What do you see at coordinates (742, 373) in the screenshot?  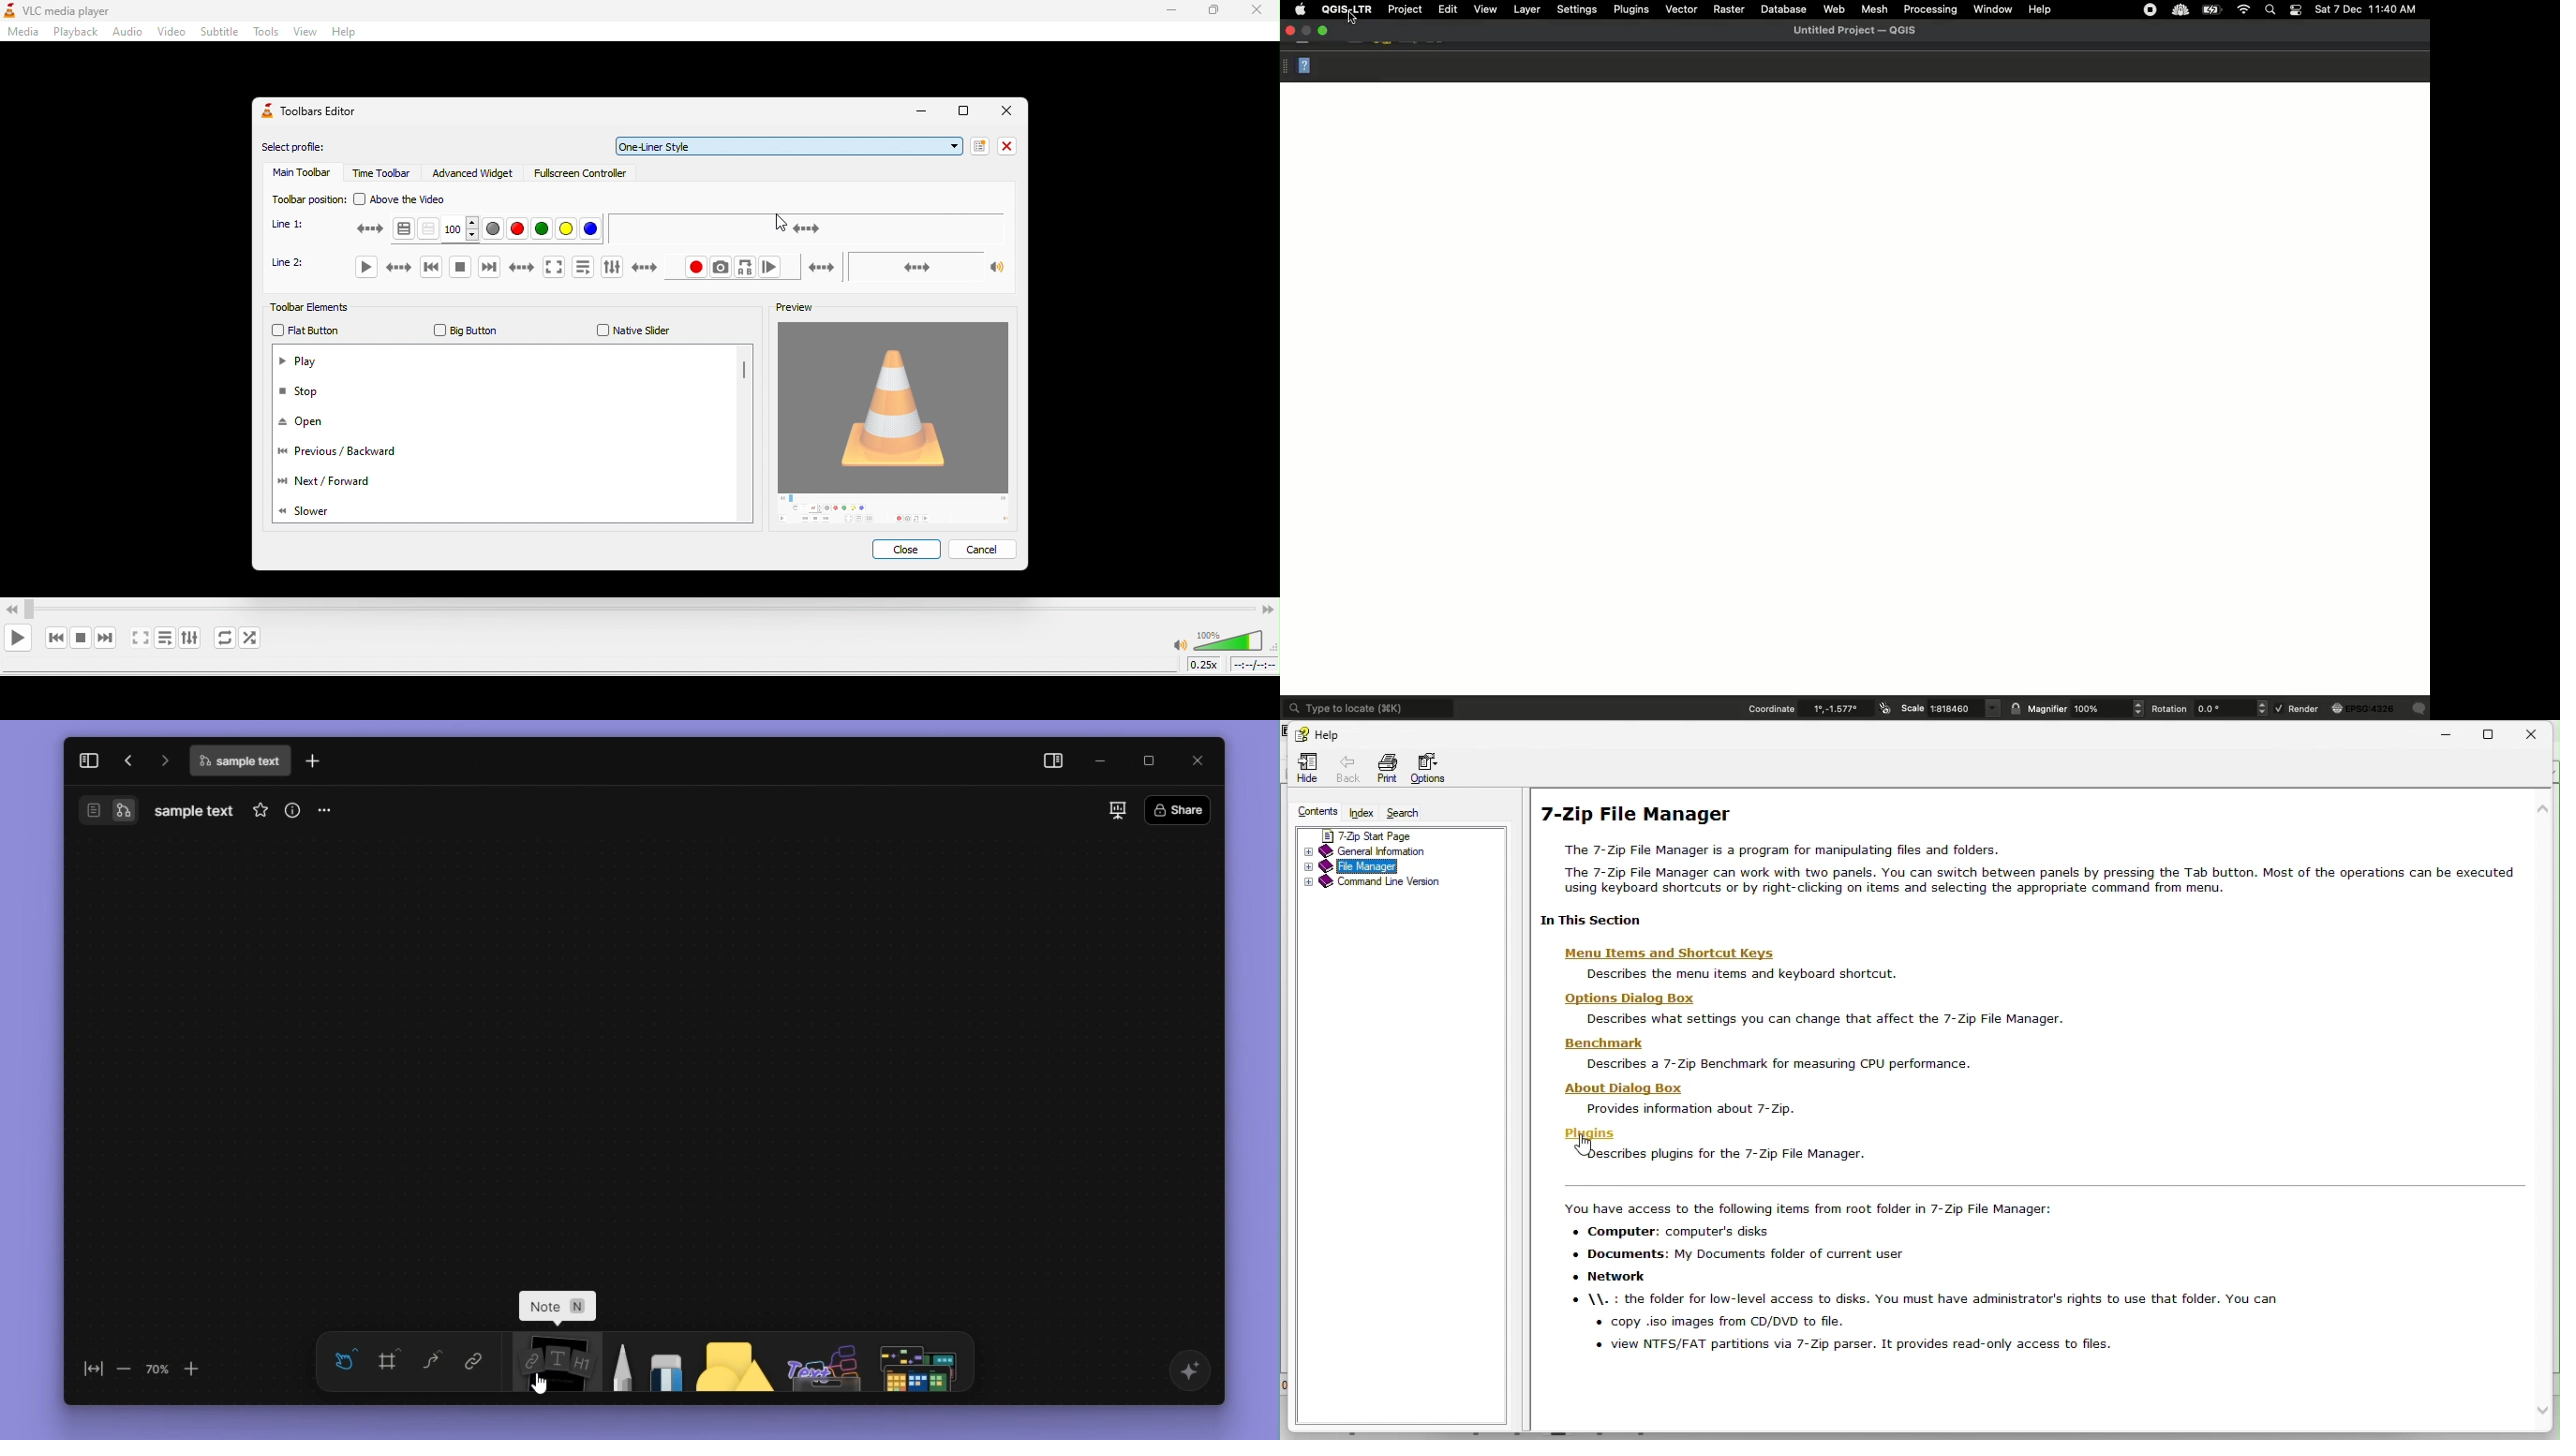 I see `vertical scroll bar` at bounding box center [742, 373].